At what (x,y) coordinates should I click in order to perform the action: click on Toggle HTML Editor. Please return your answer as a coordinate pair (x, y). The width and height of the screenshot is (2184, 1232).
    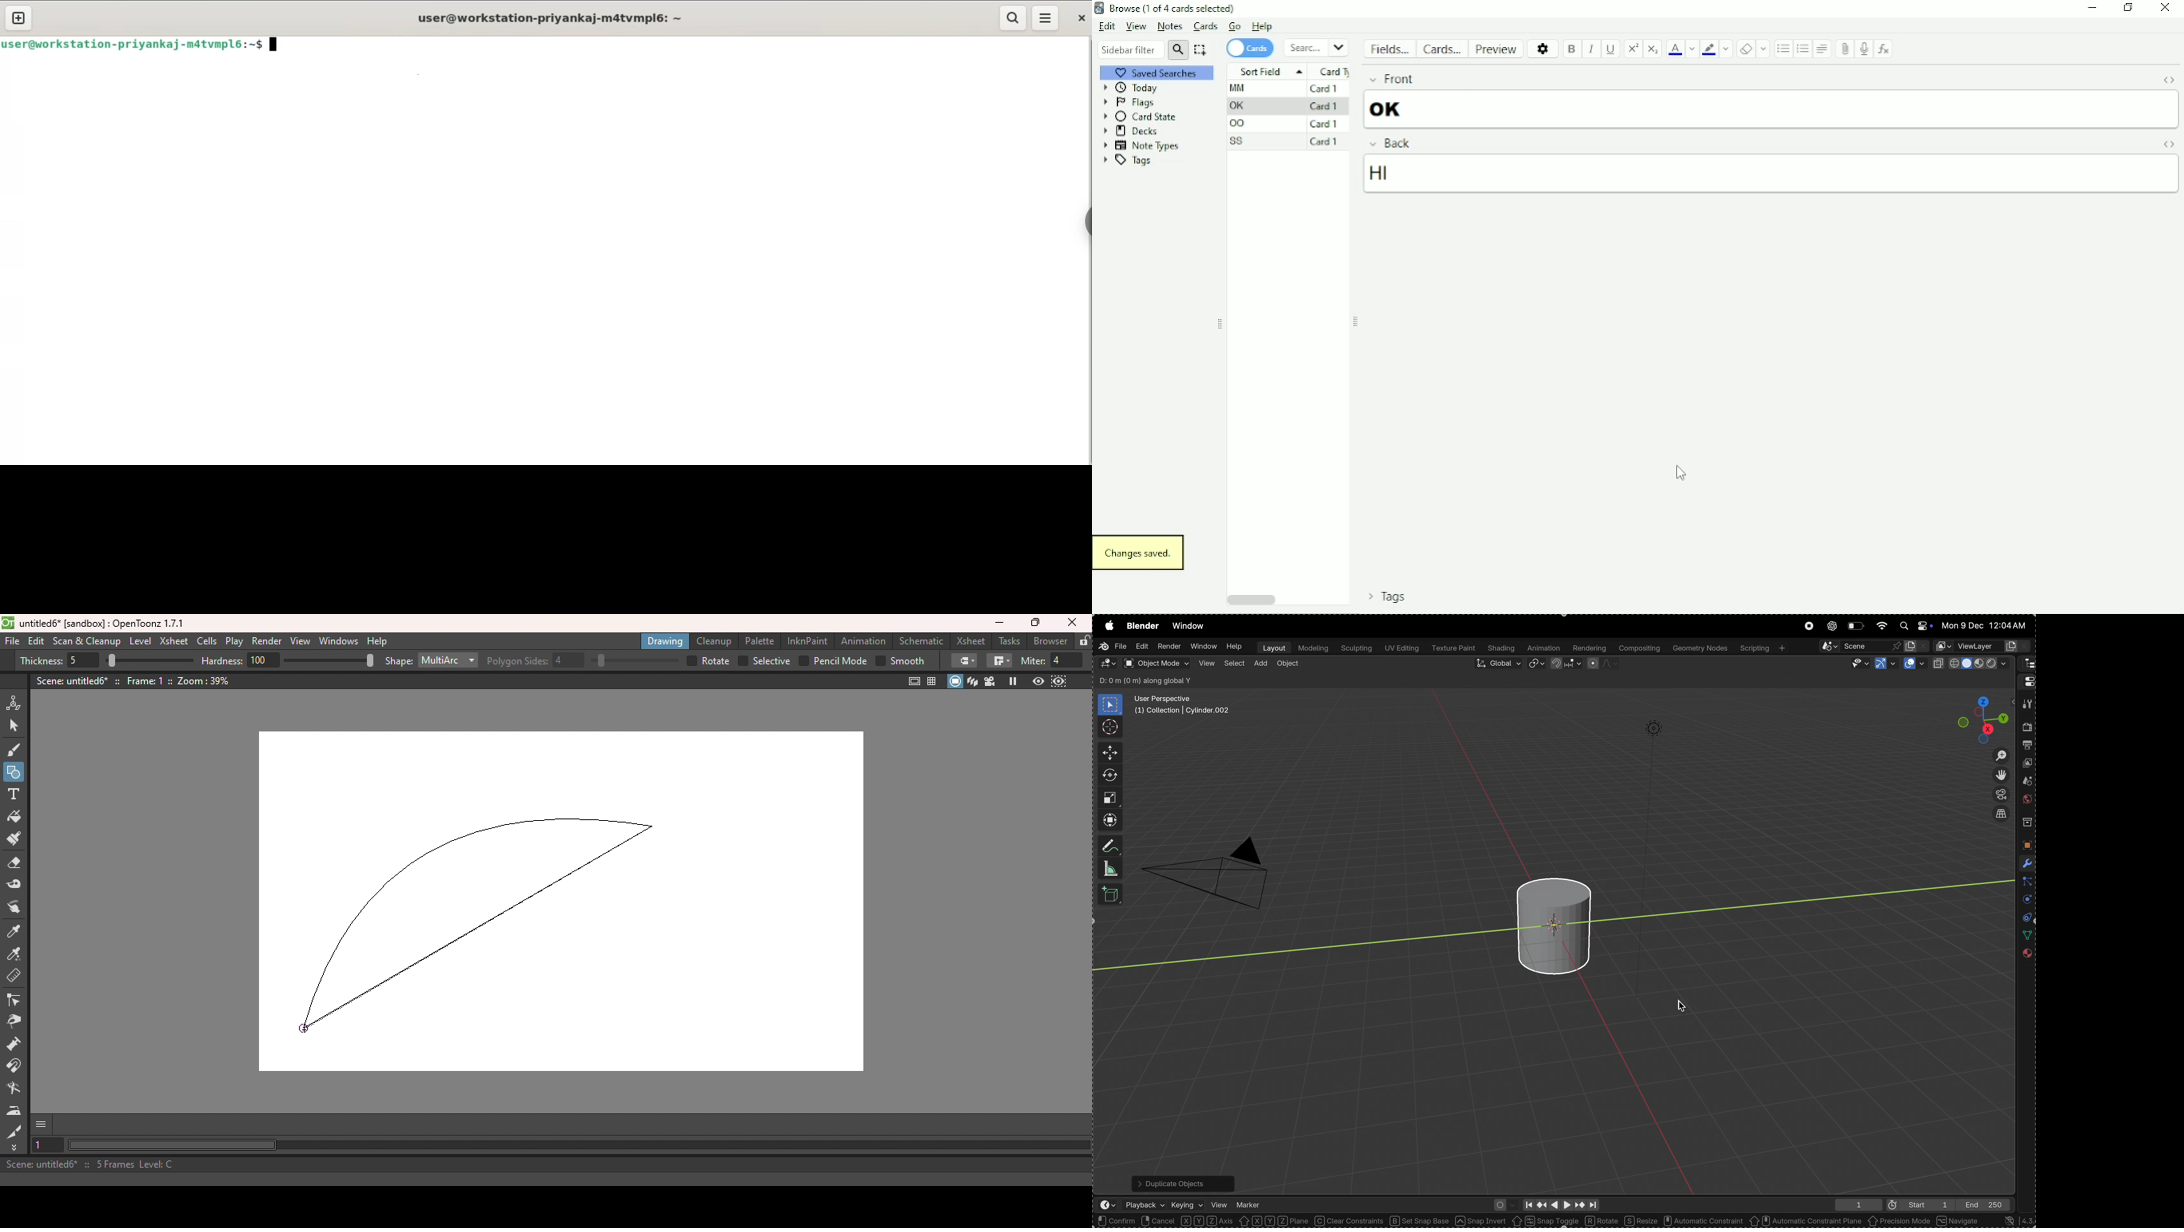
    Looking at the image, I should click on (2166, 144).